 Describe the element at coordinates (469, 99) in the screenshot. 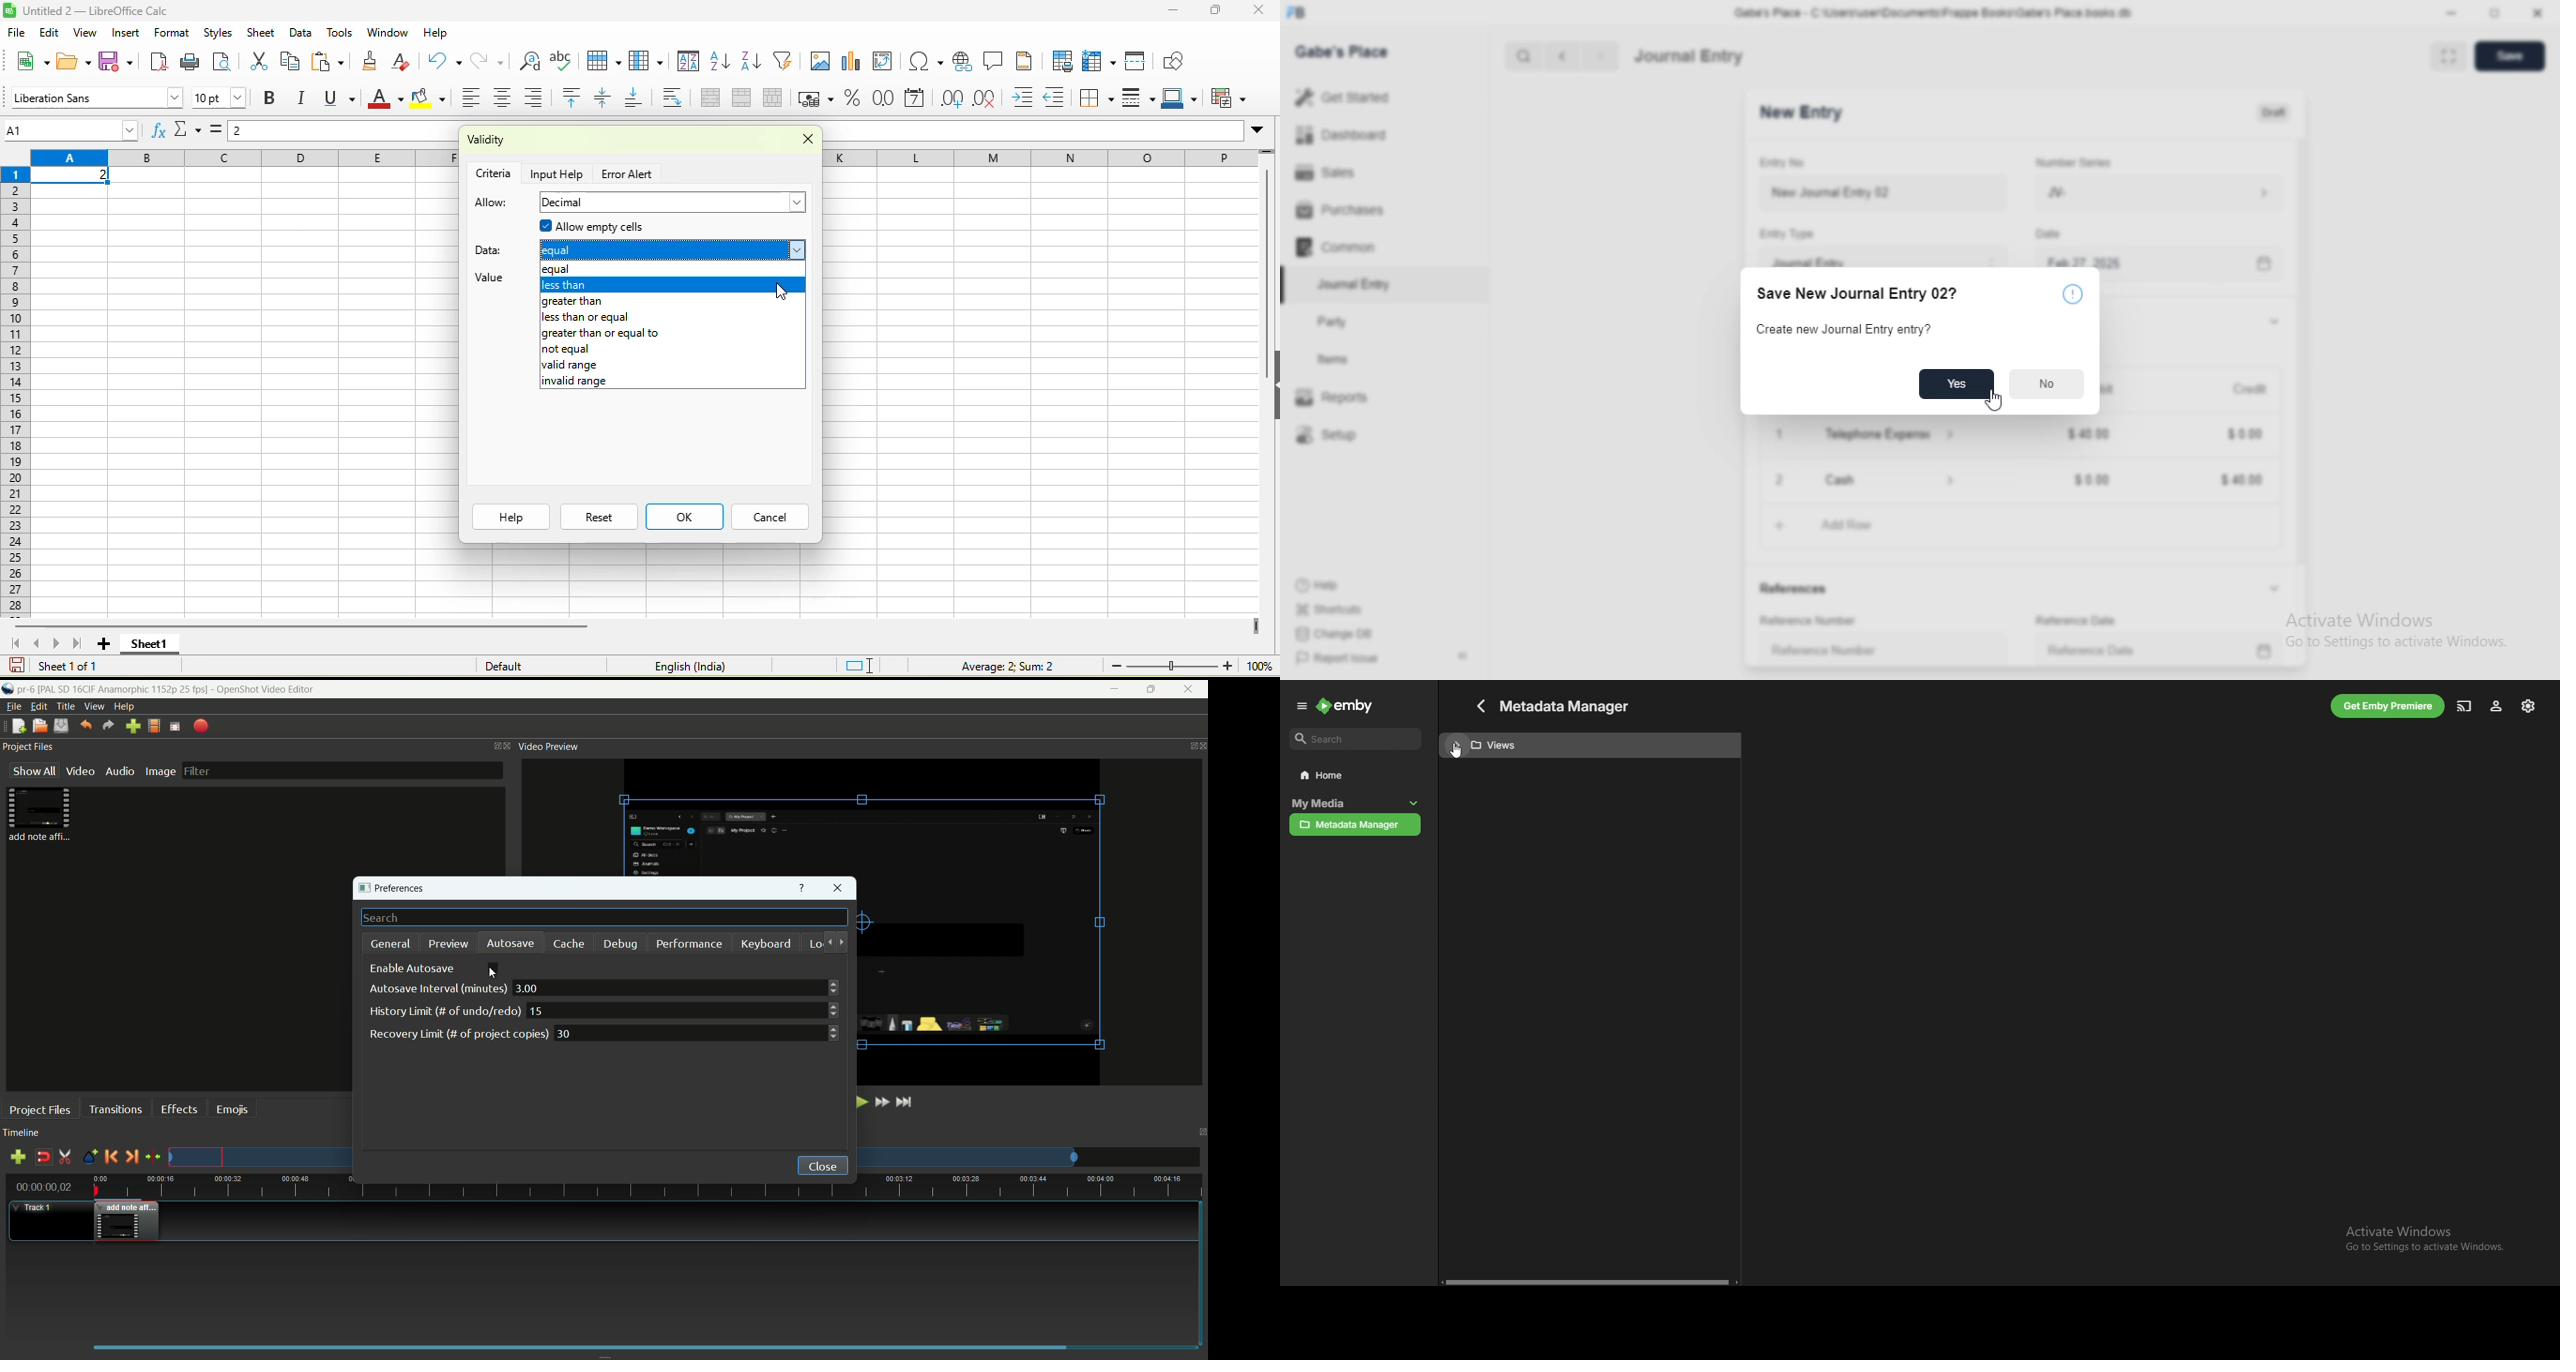

I see `align left` at that location.